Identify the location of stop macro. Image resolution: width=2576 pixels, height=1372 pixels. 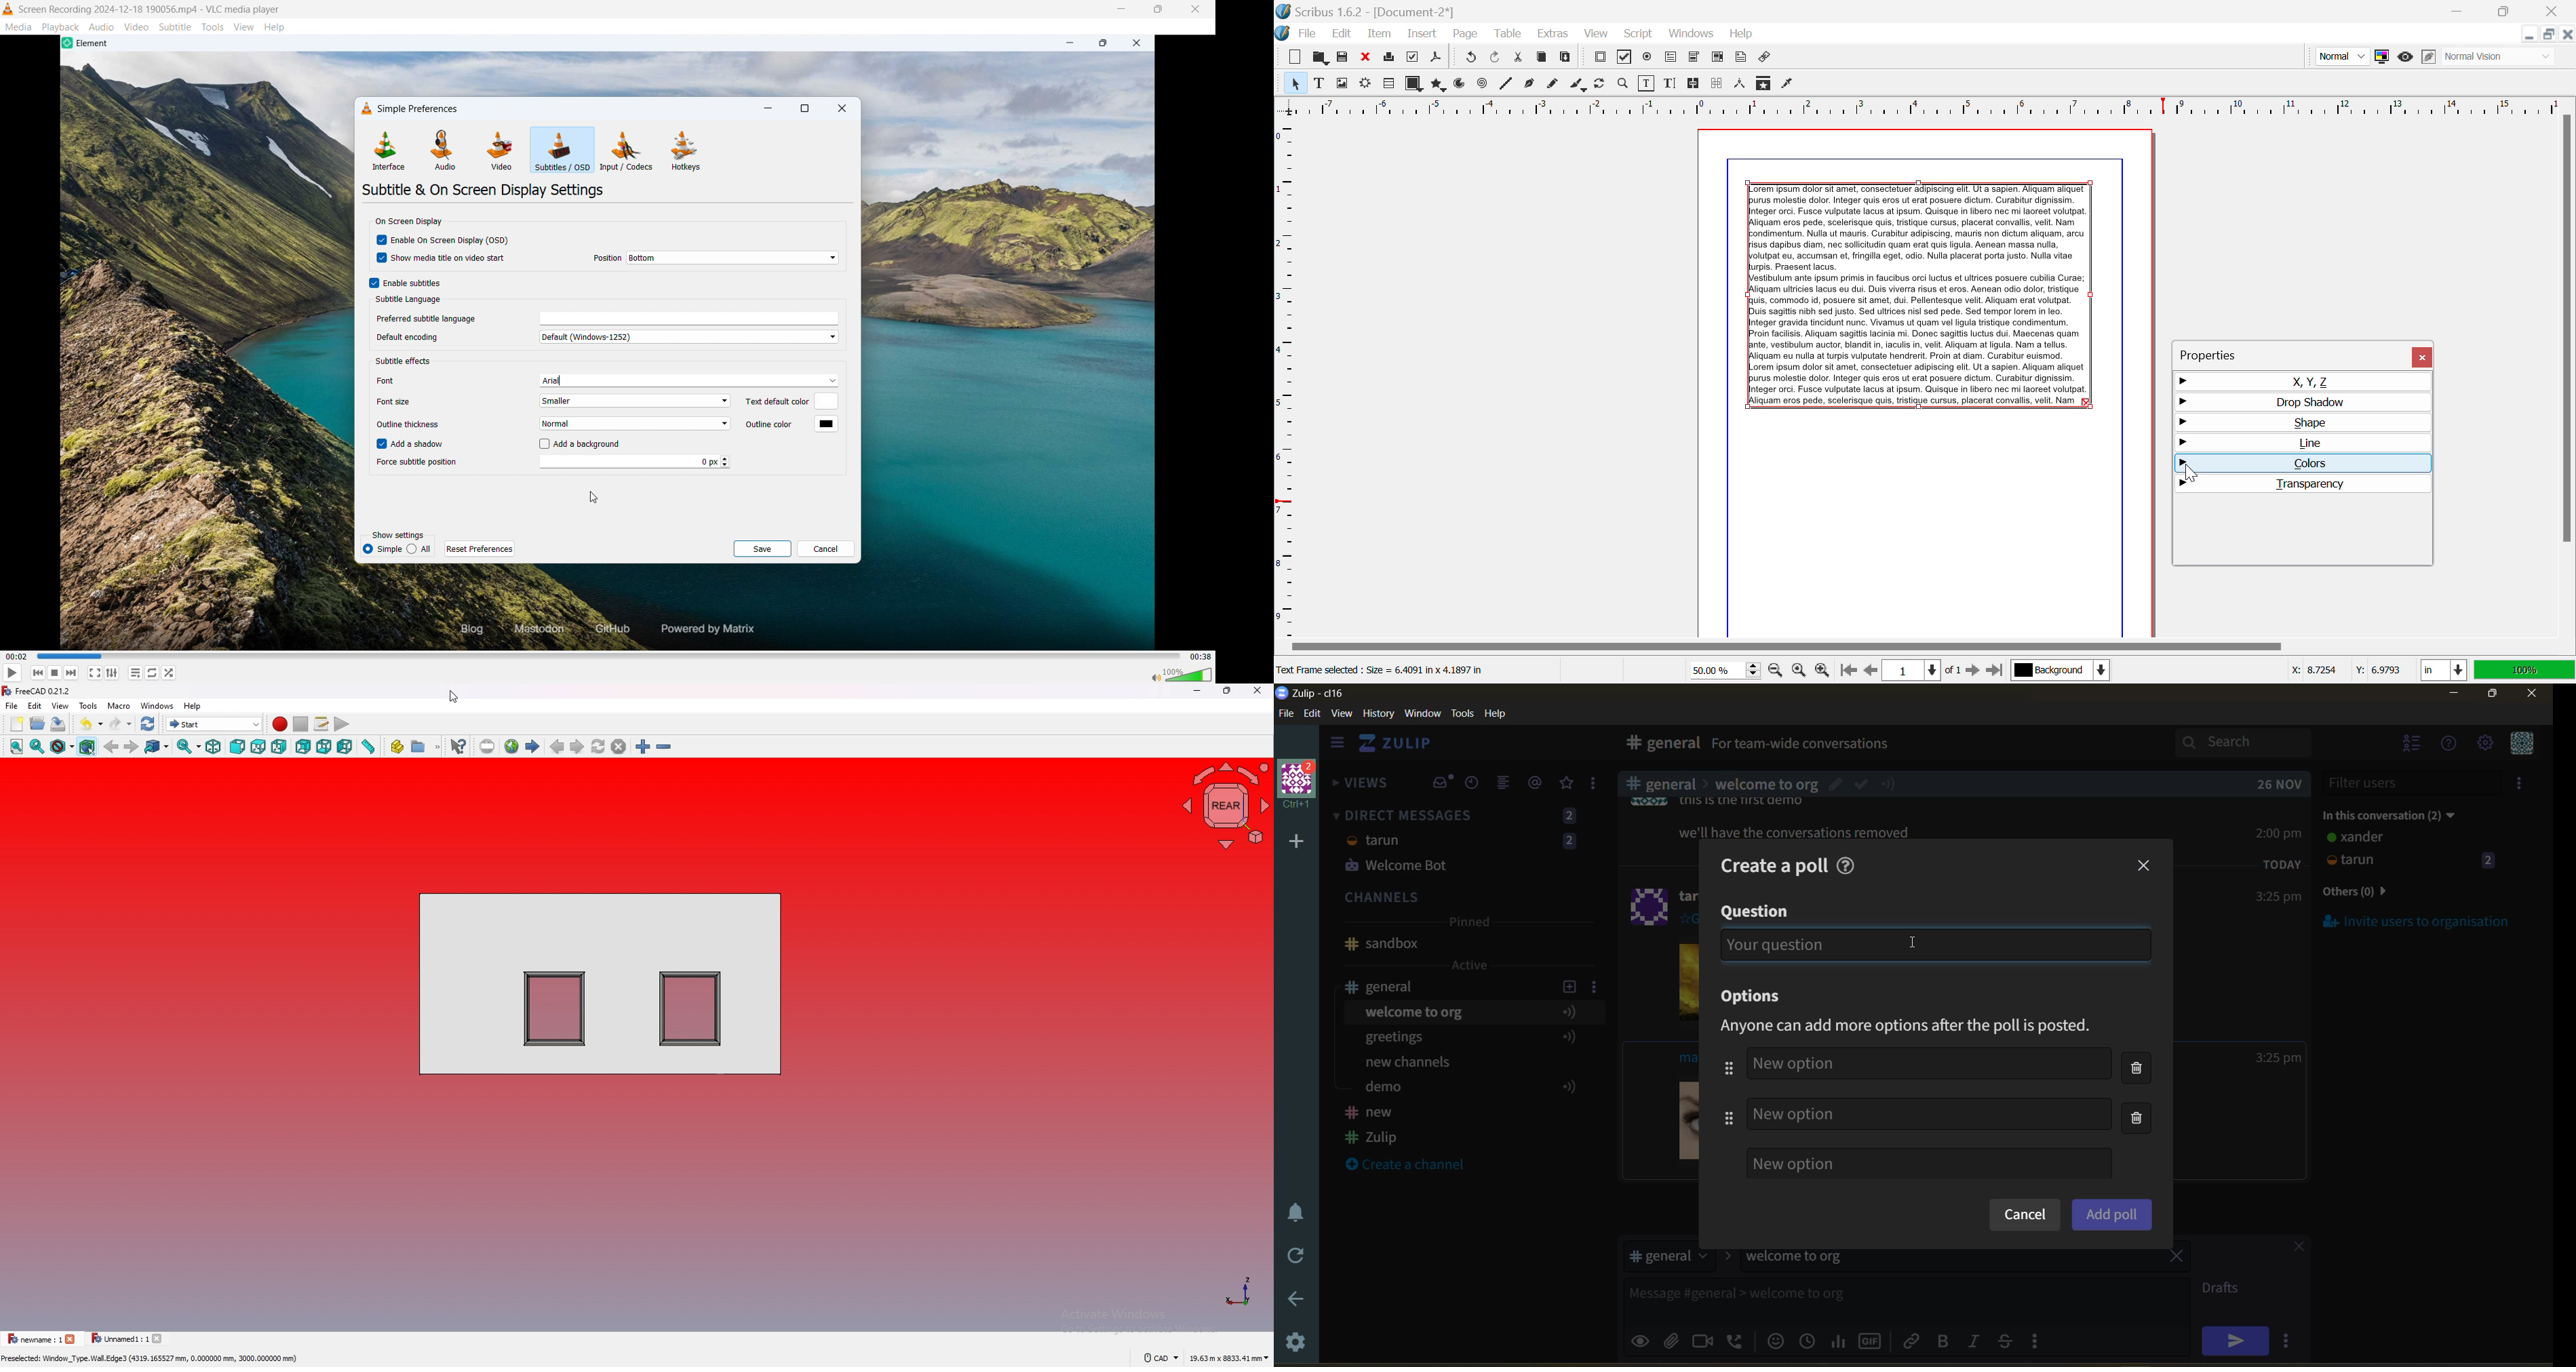
(301, 725).